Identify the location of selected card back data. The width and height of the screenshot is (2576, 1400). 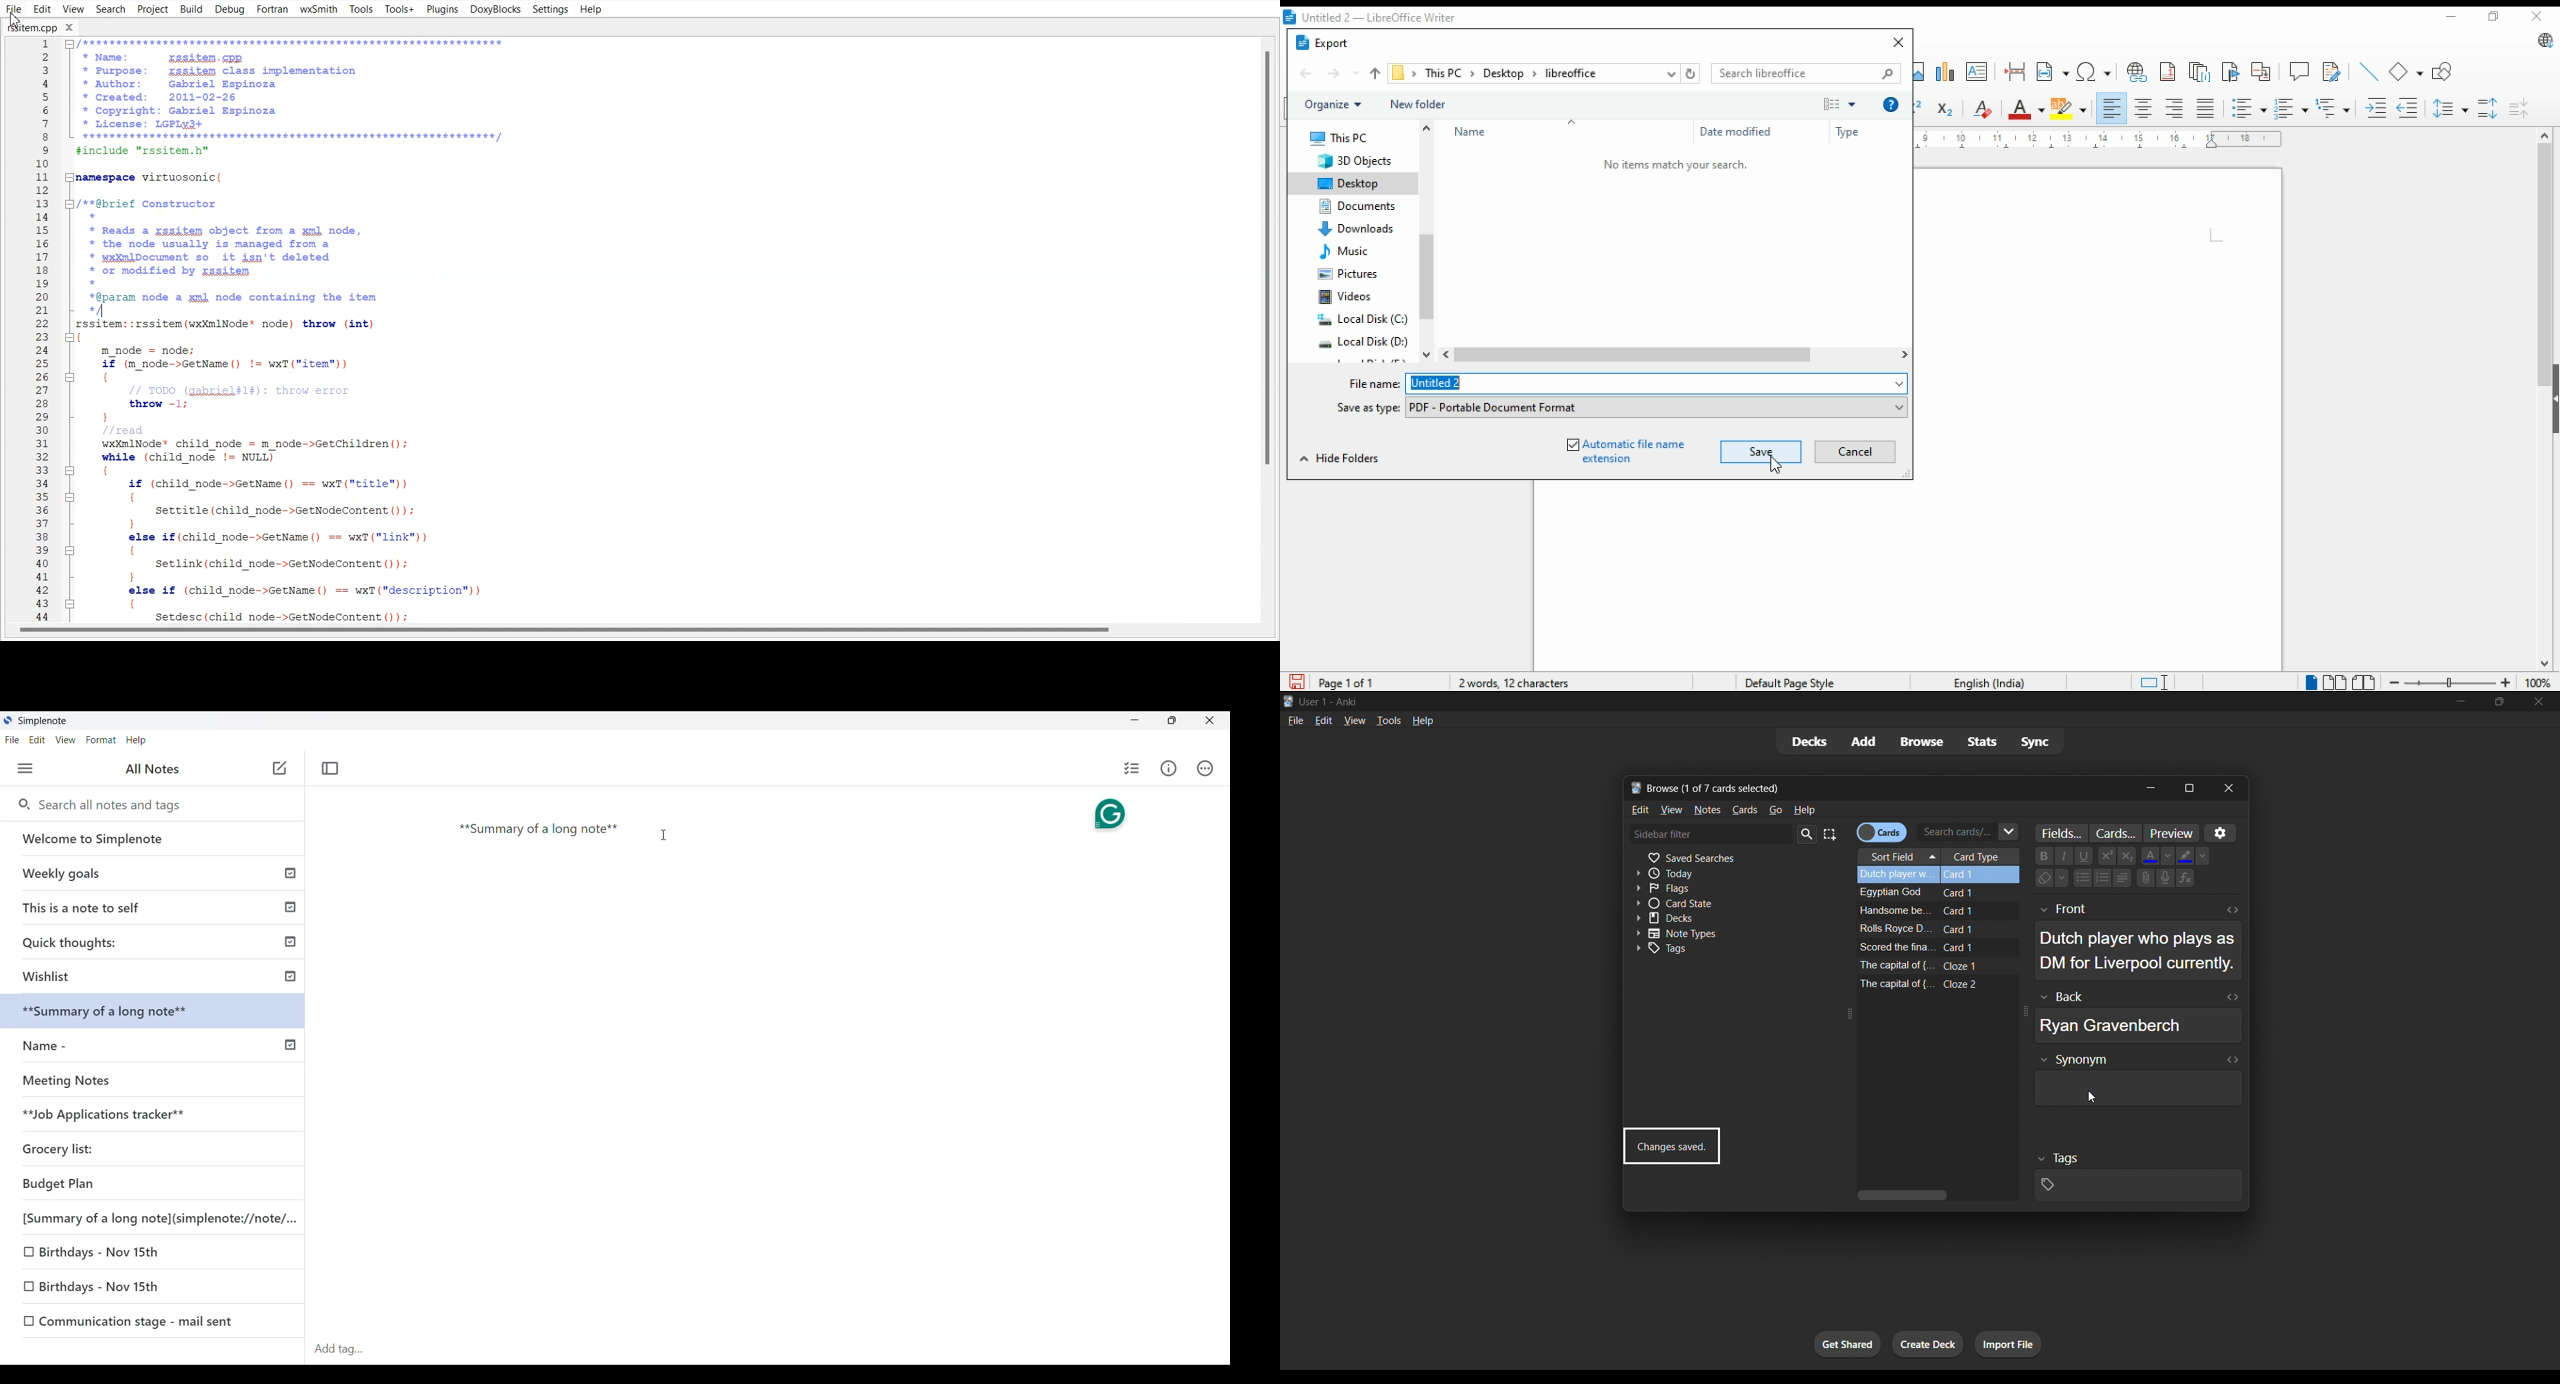
(2133, 1017).